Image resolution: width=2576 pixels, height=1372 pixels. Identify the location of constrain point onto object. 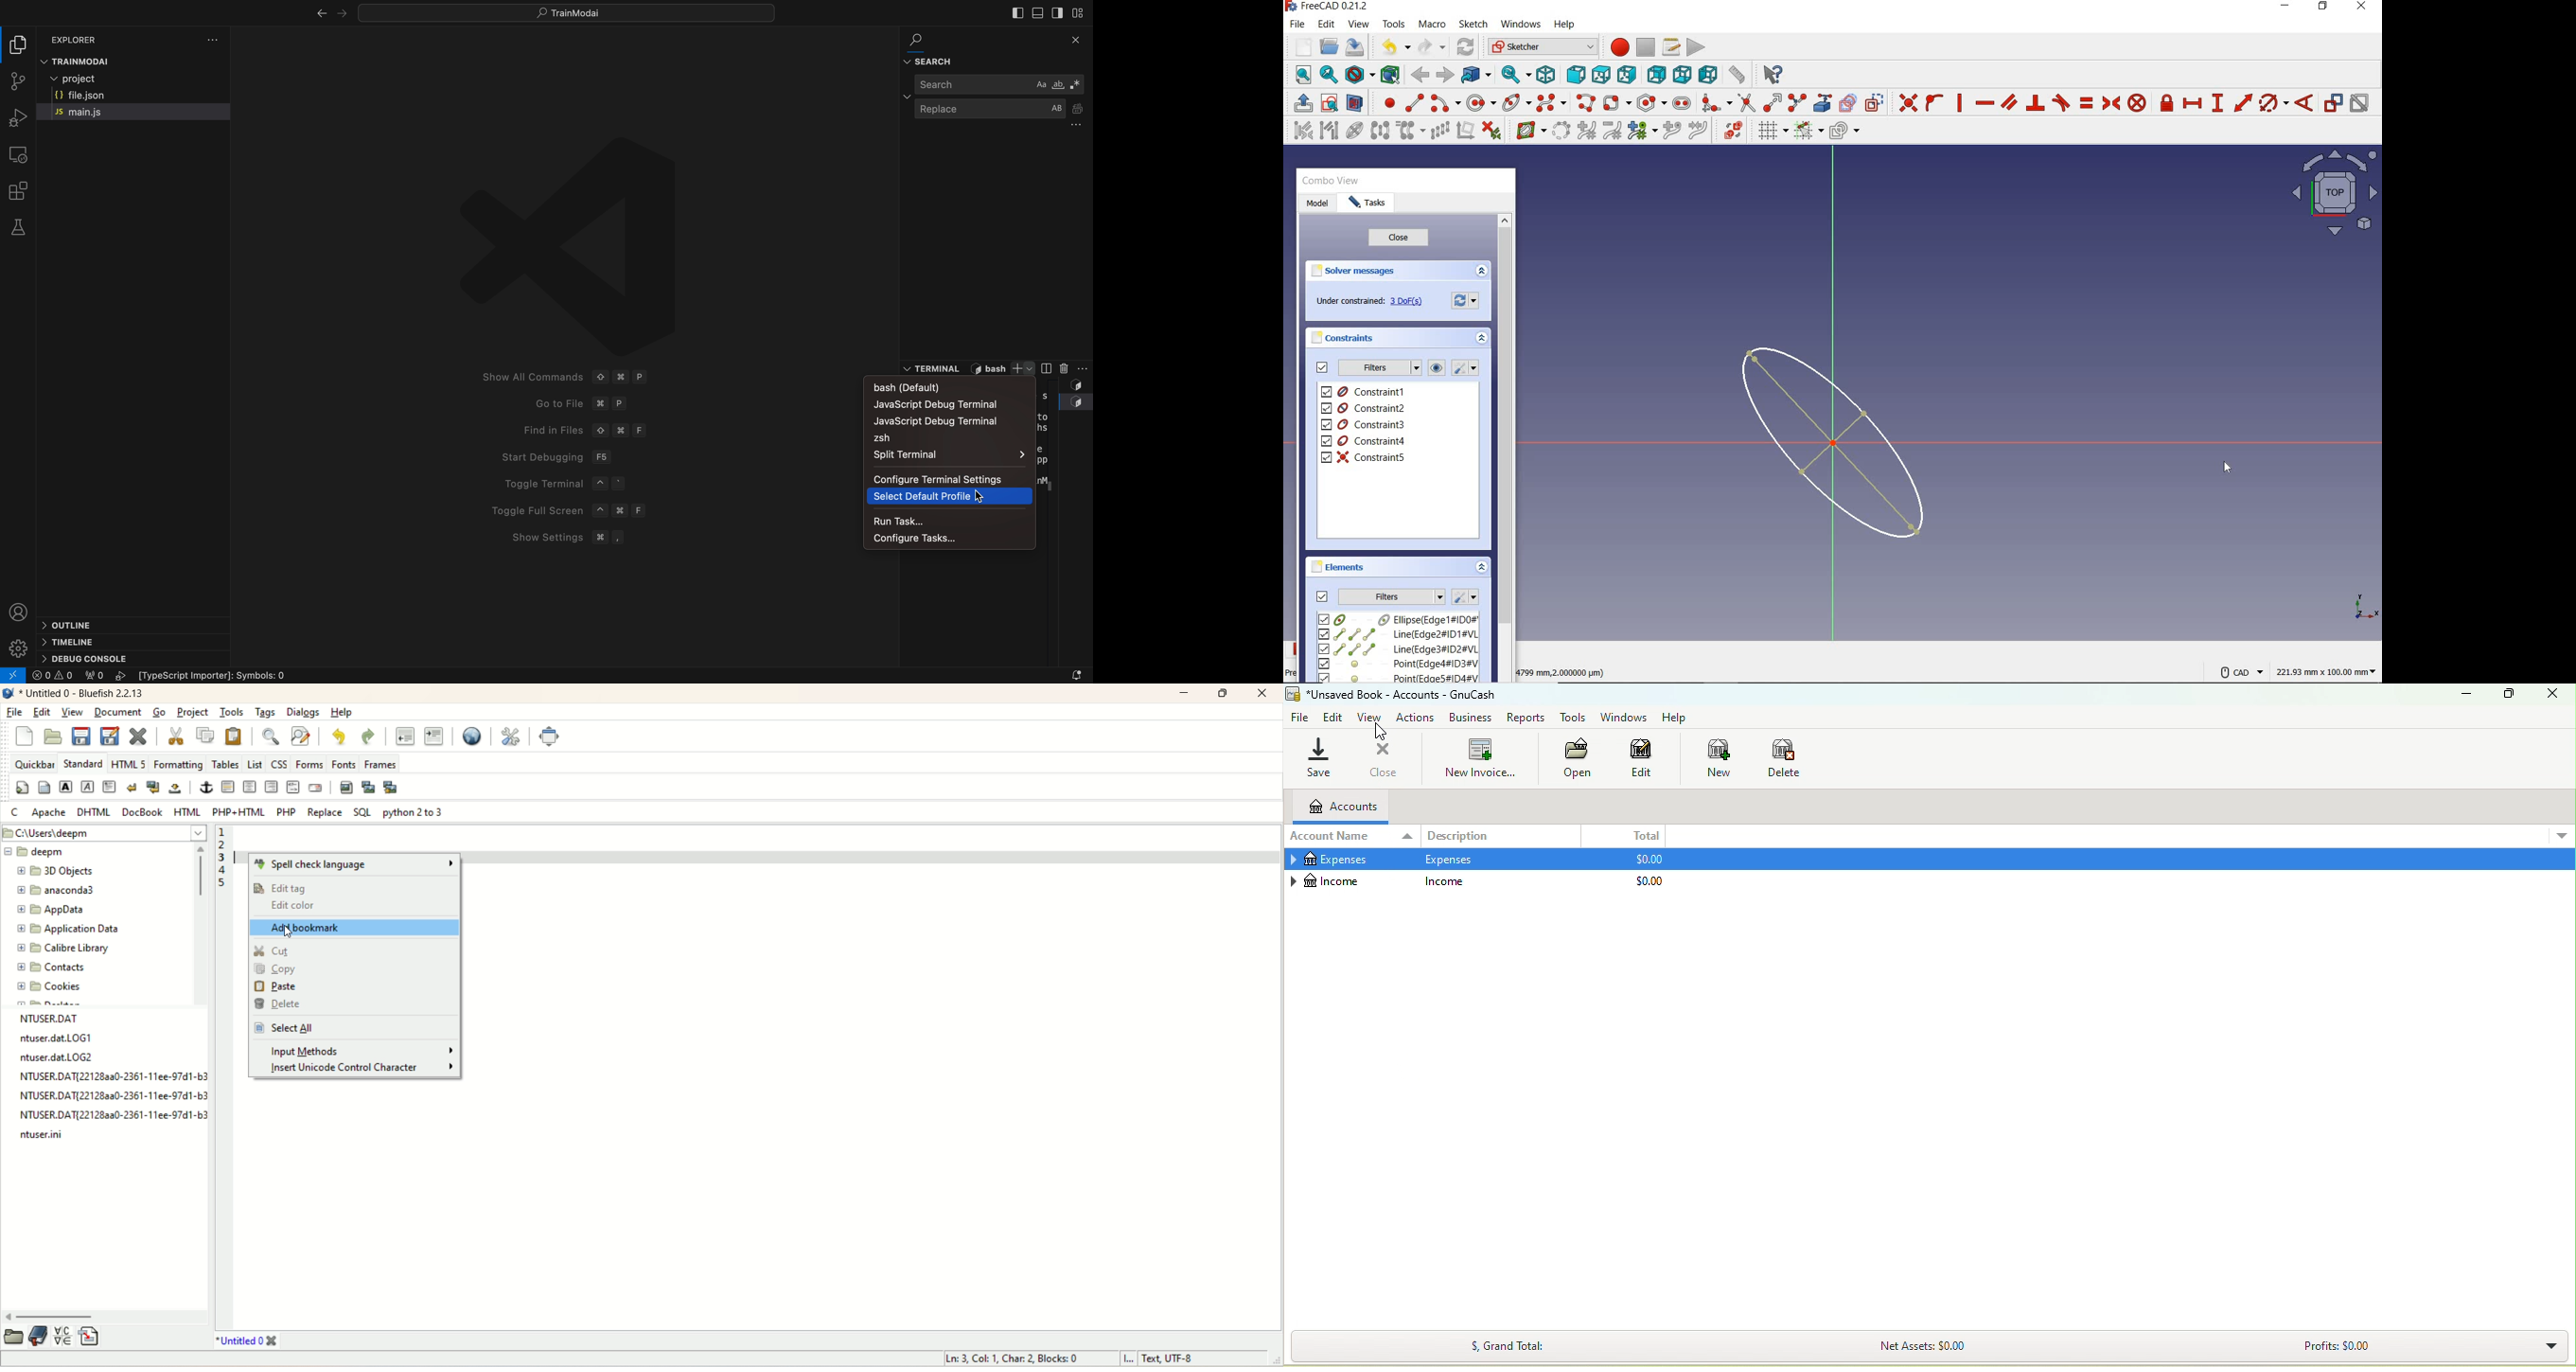
(1935, 103).